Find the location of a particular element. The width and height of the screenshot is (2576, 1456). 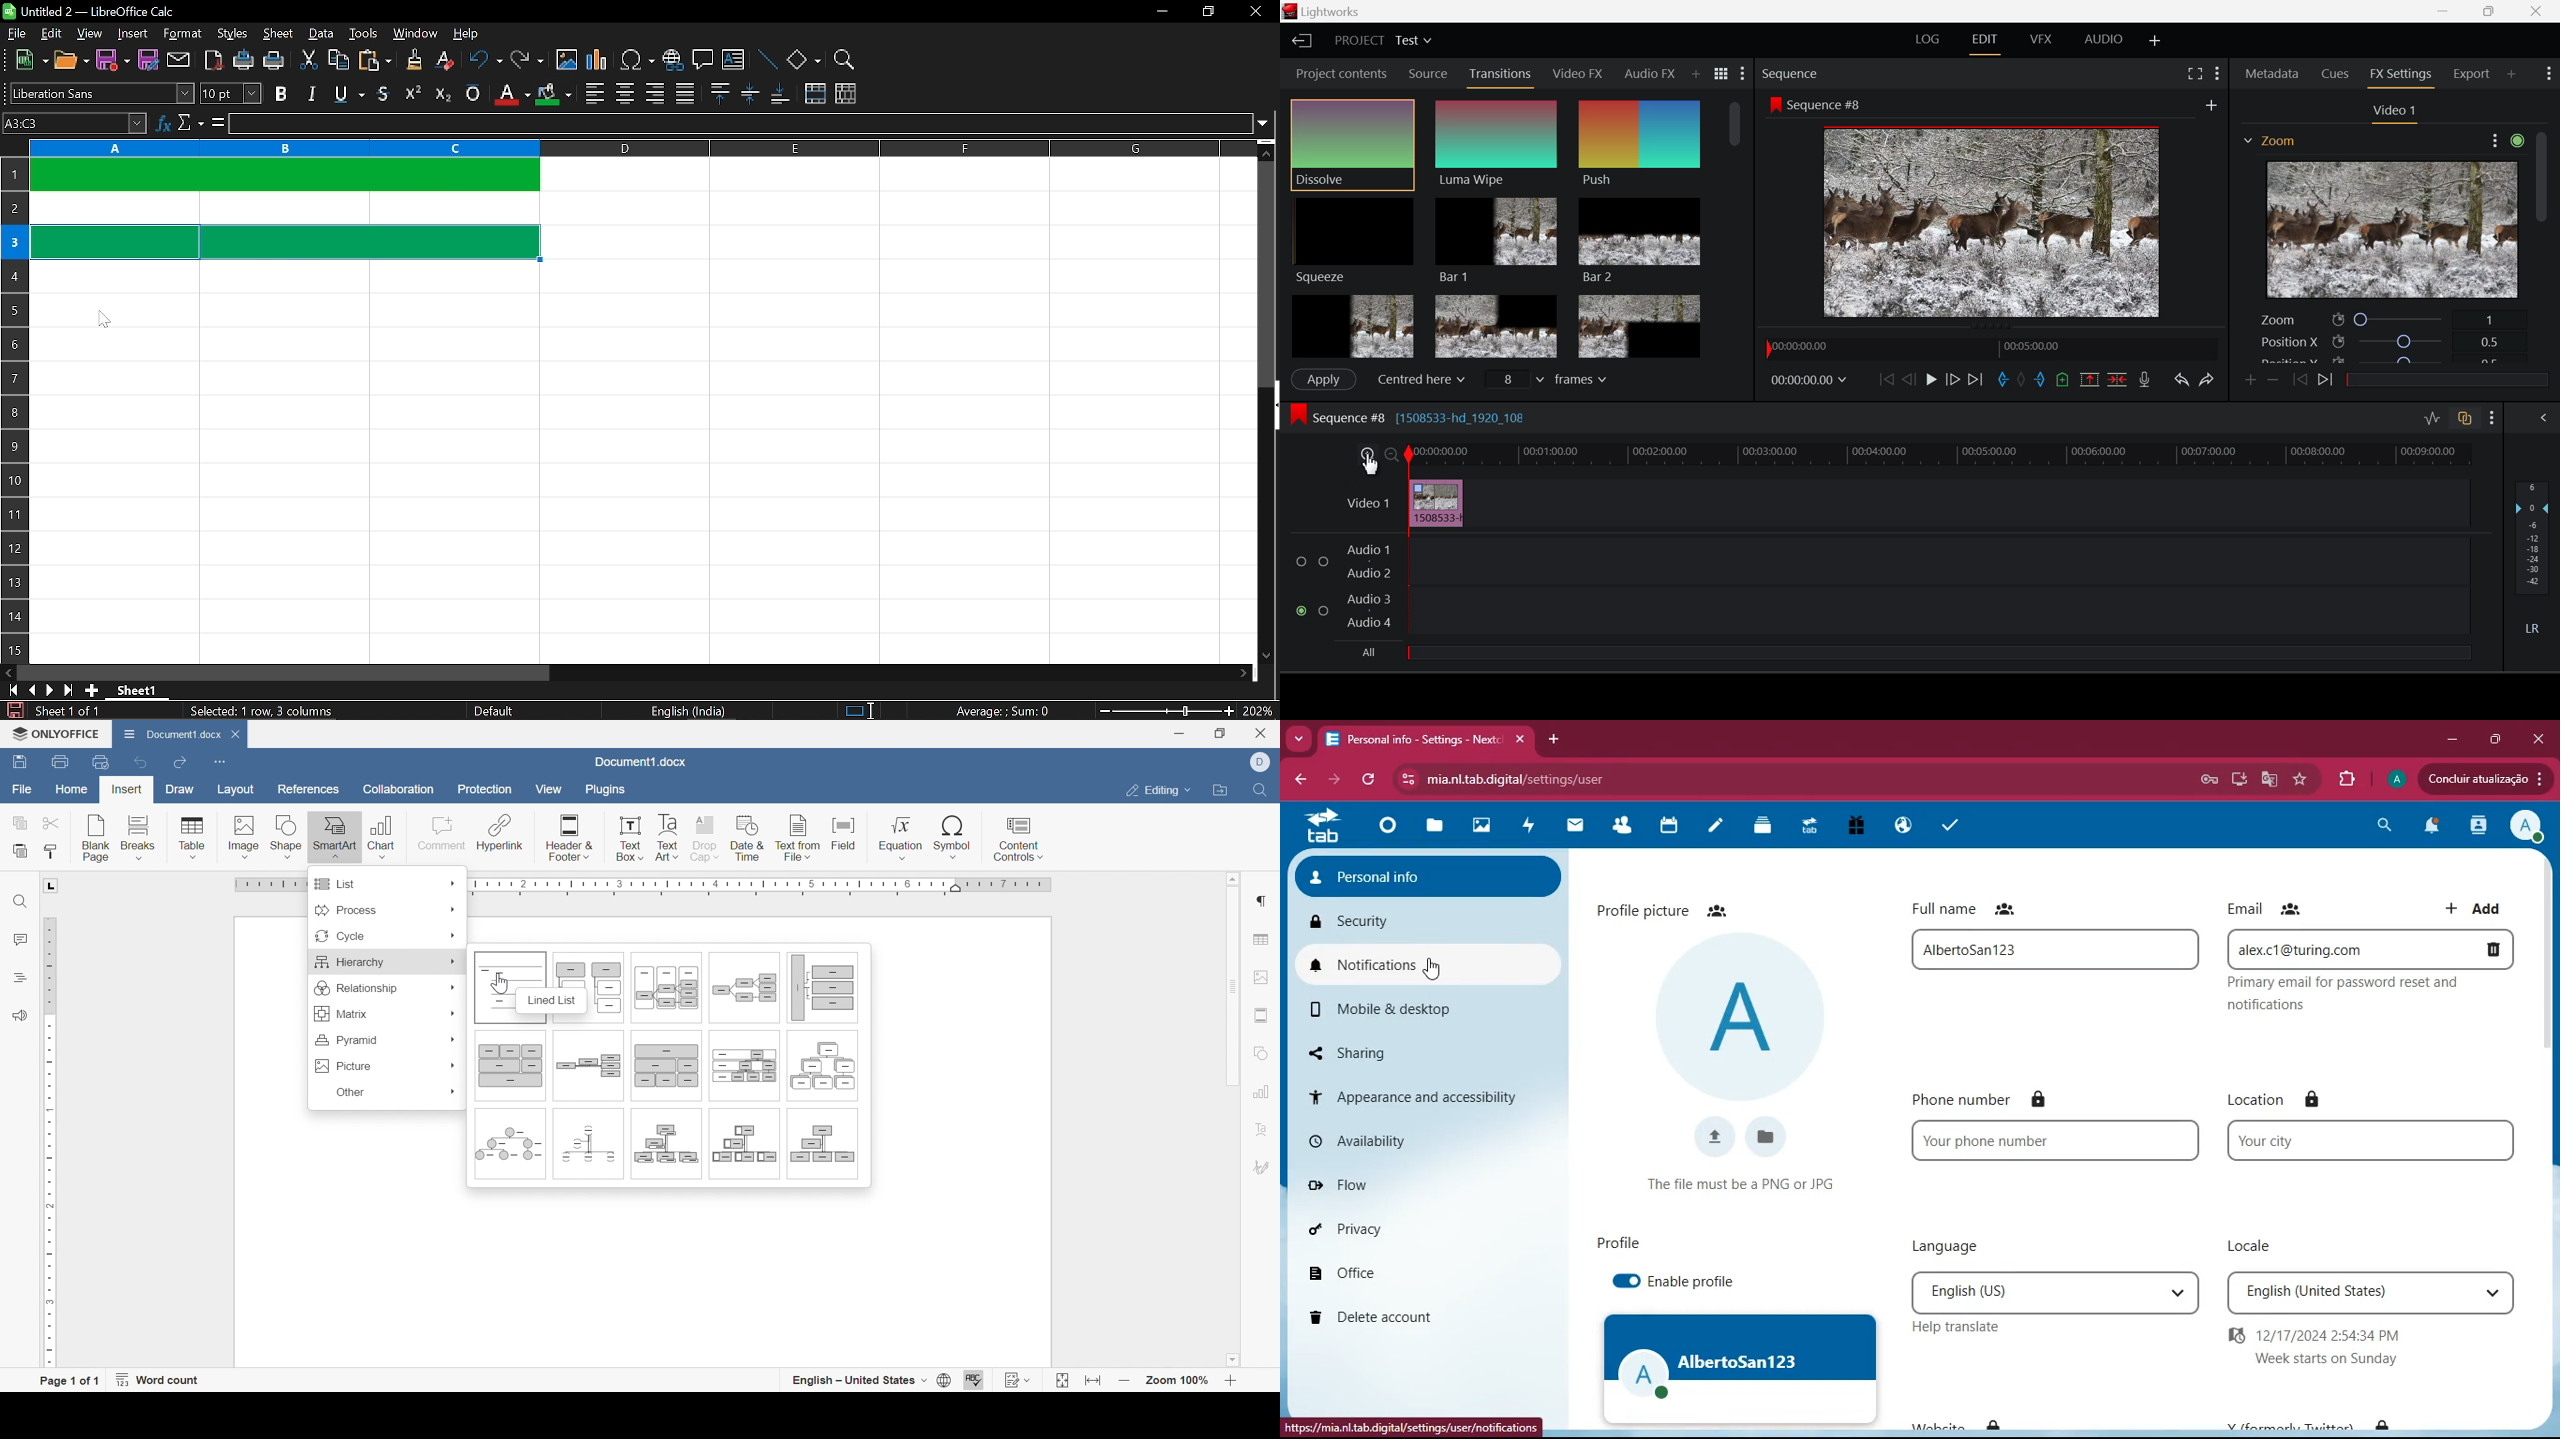

mail is located at coordinates (1570, 827).